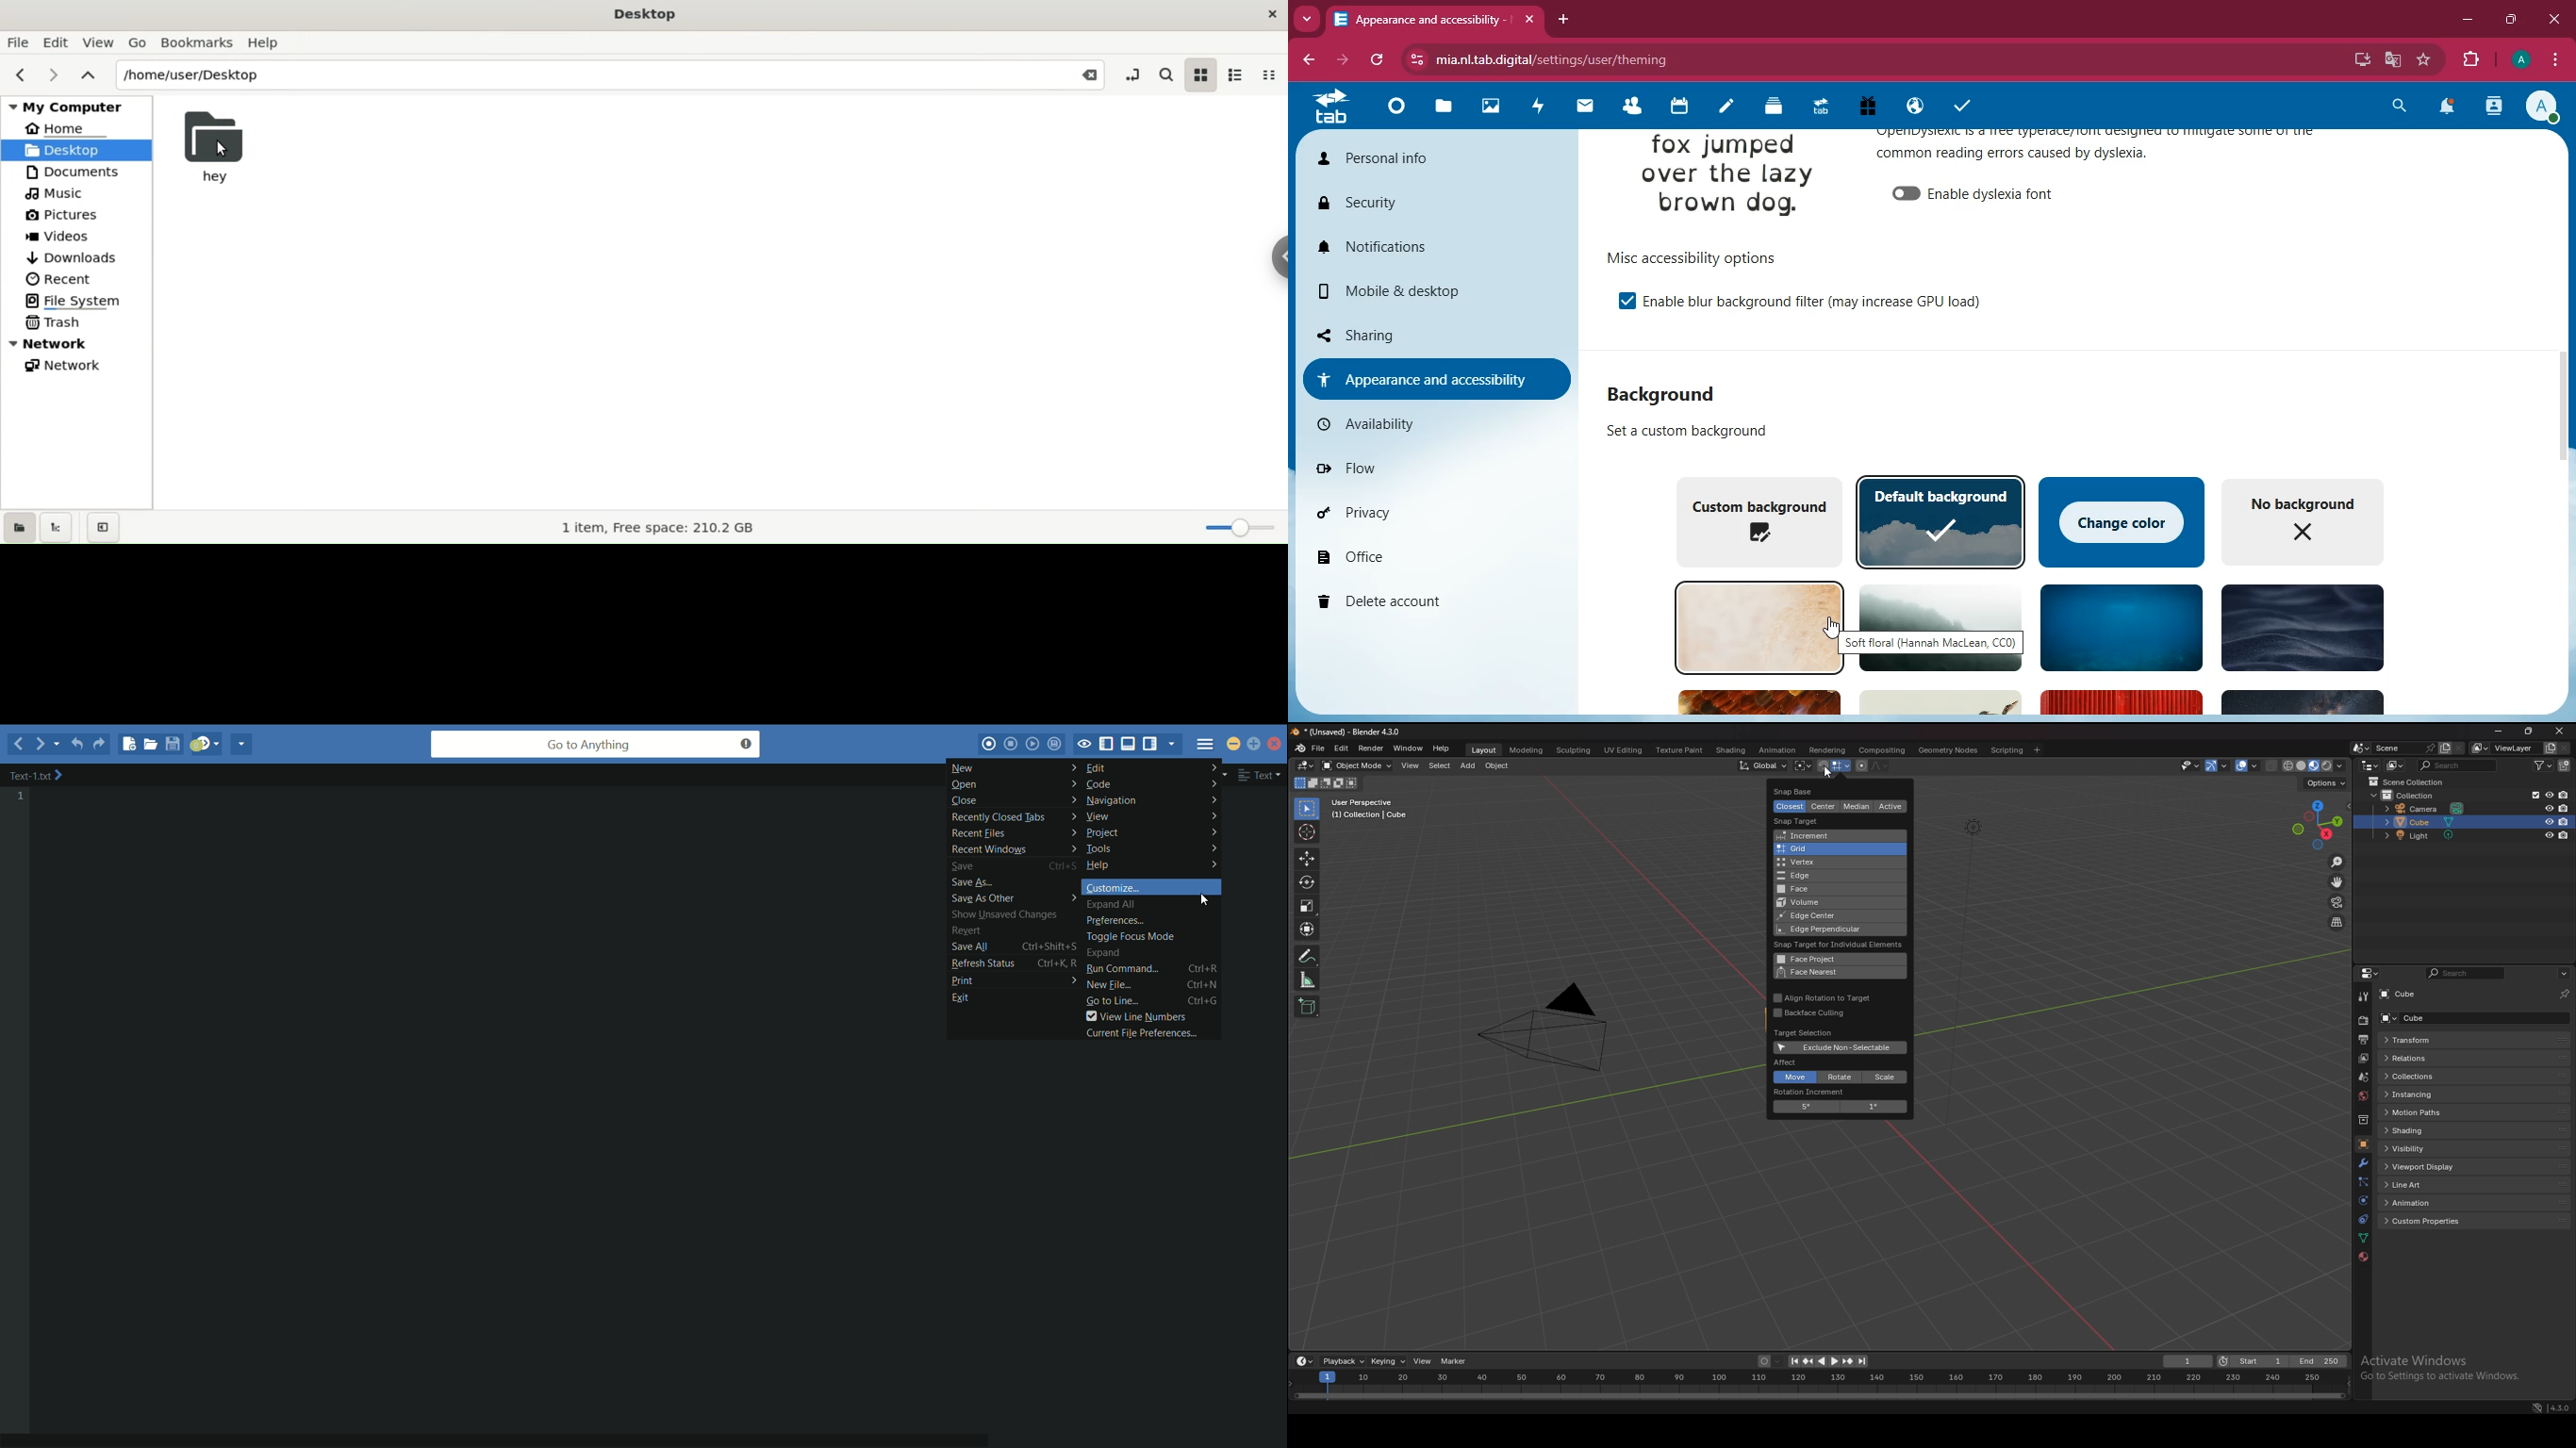  What do you see at coordinates (68, 128) in the screenshot?
I see `Home` at bounding box center [68, 128].